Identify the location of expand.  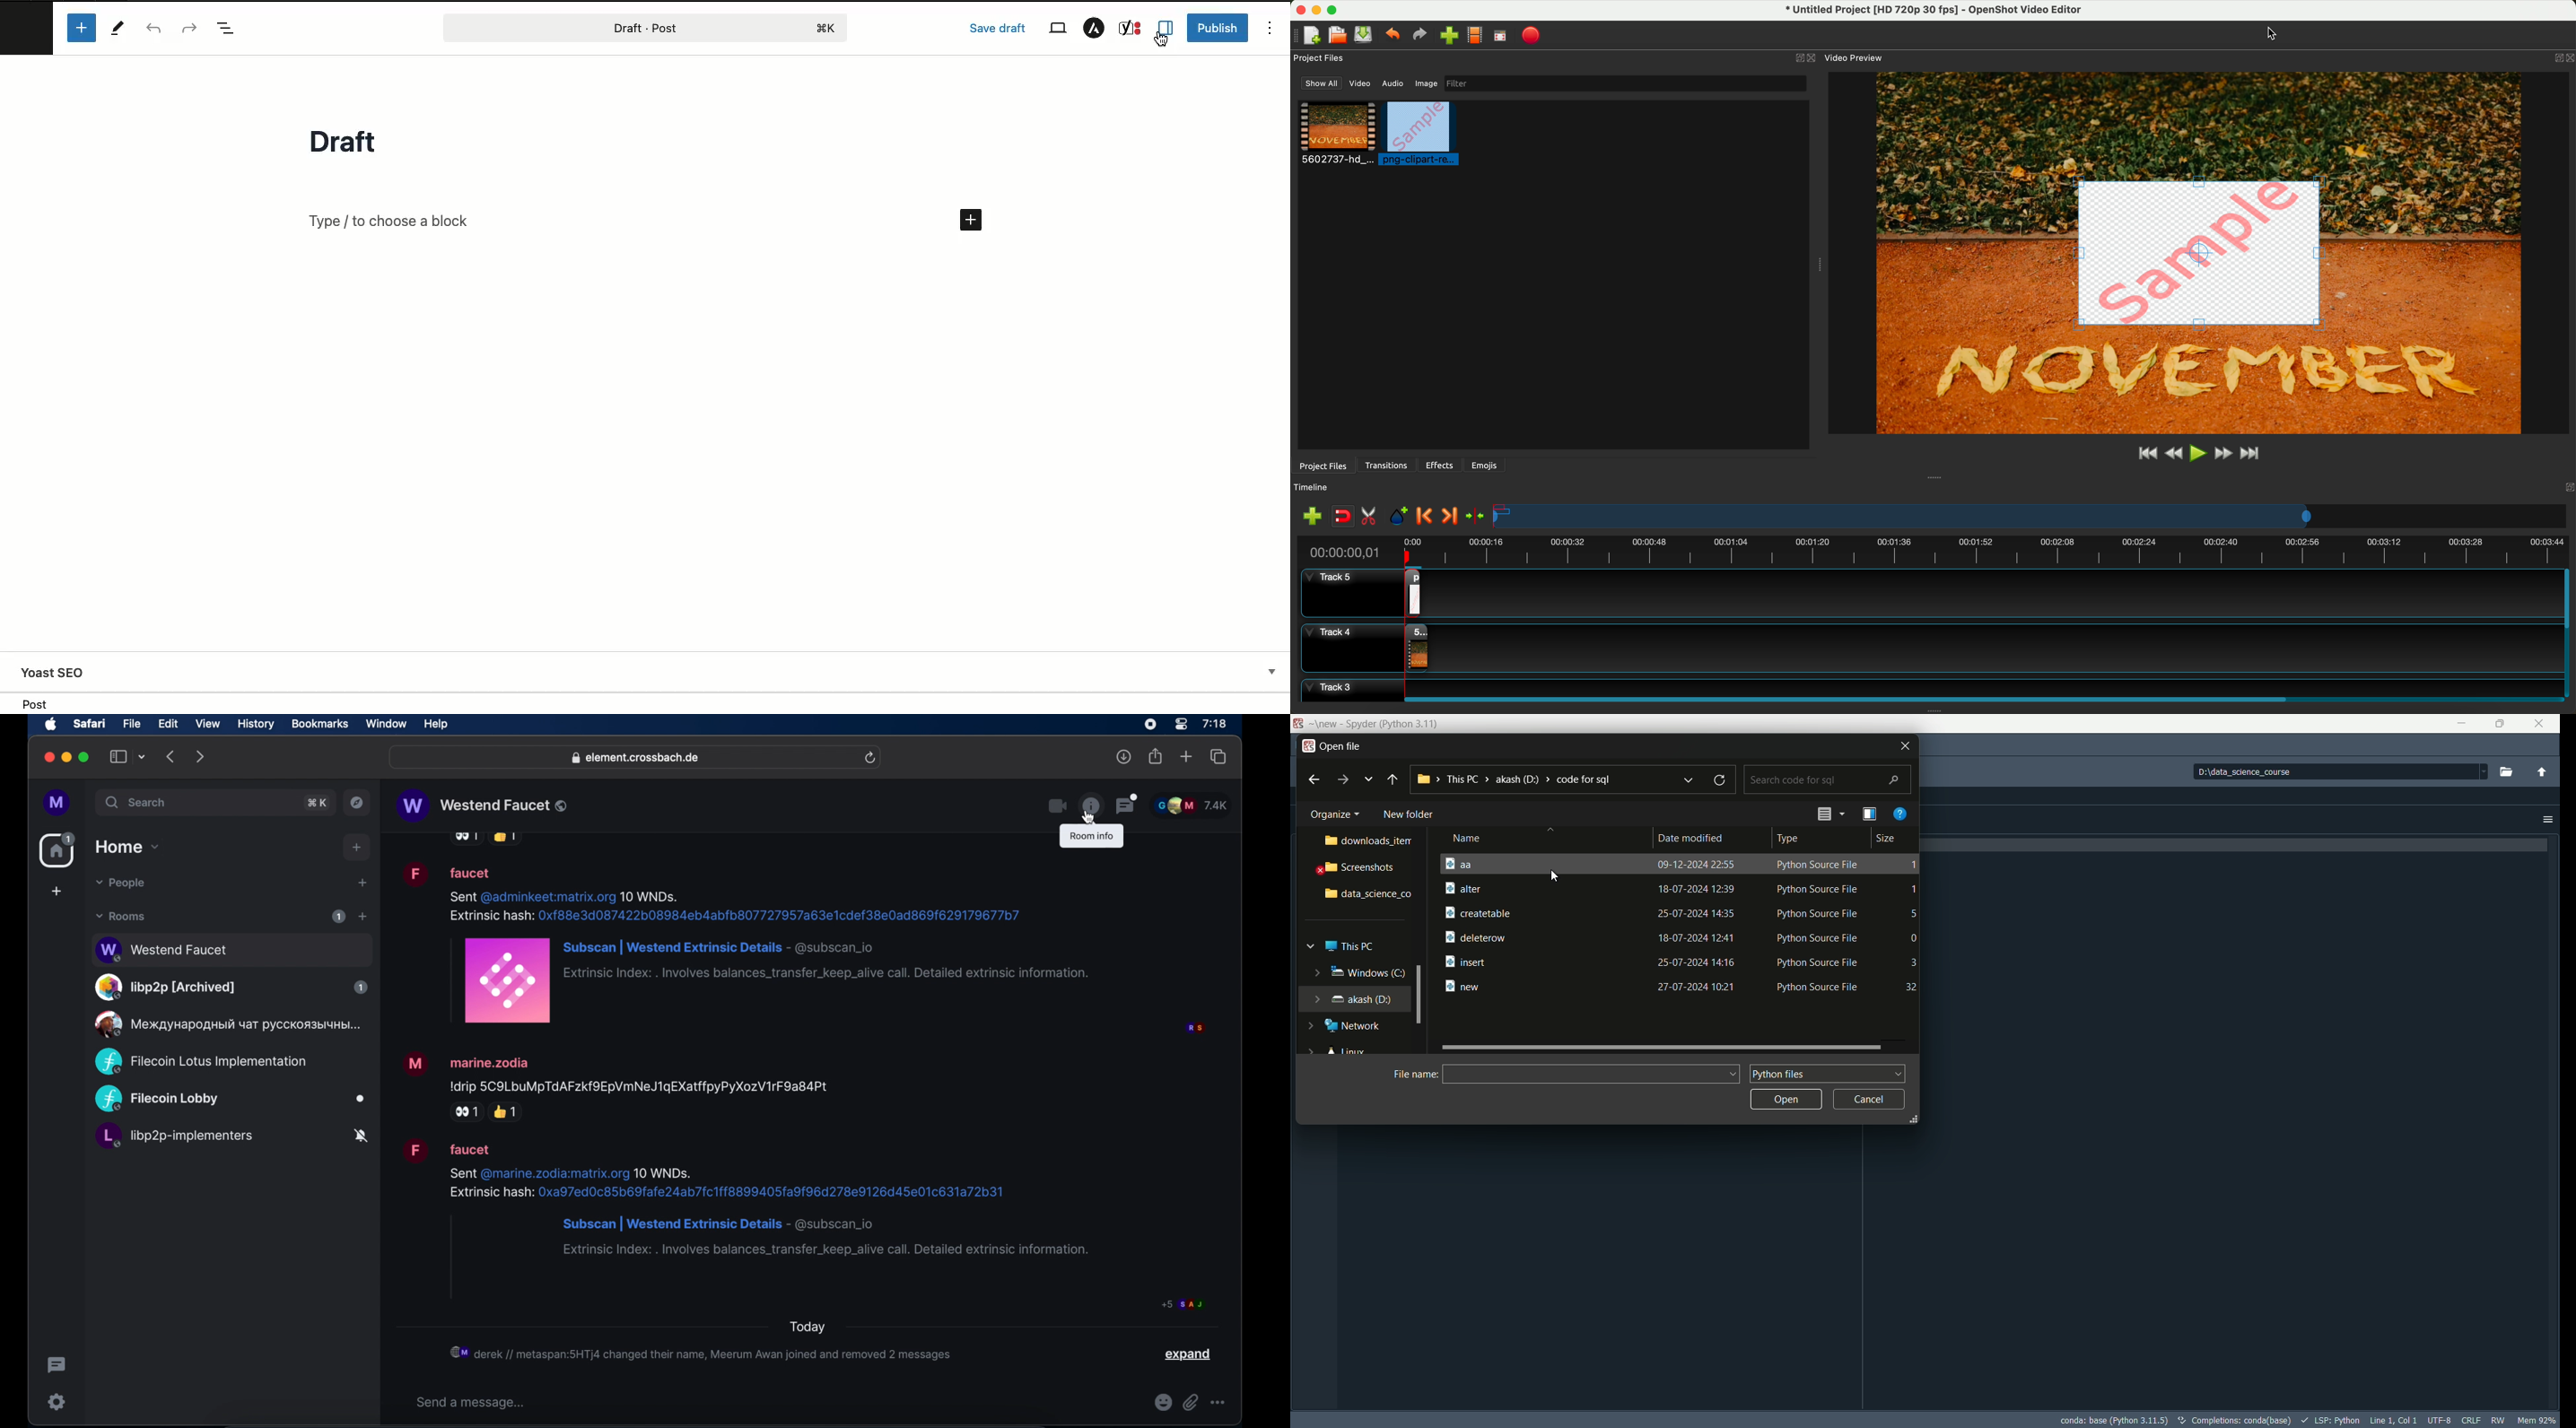
(1190, 1355).